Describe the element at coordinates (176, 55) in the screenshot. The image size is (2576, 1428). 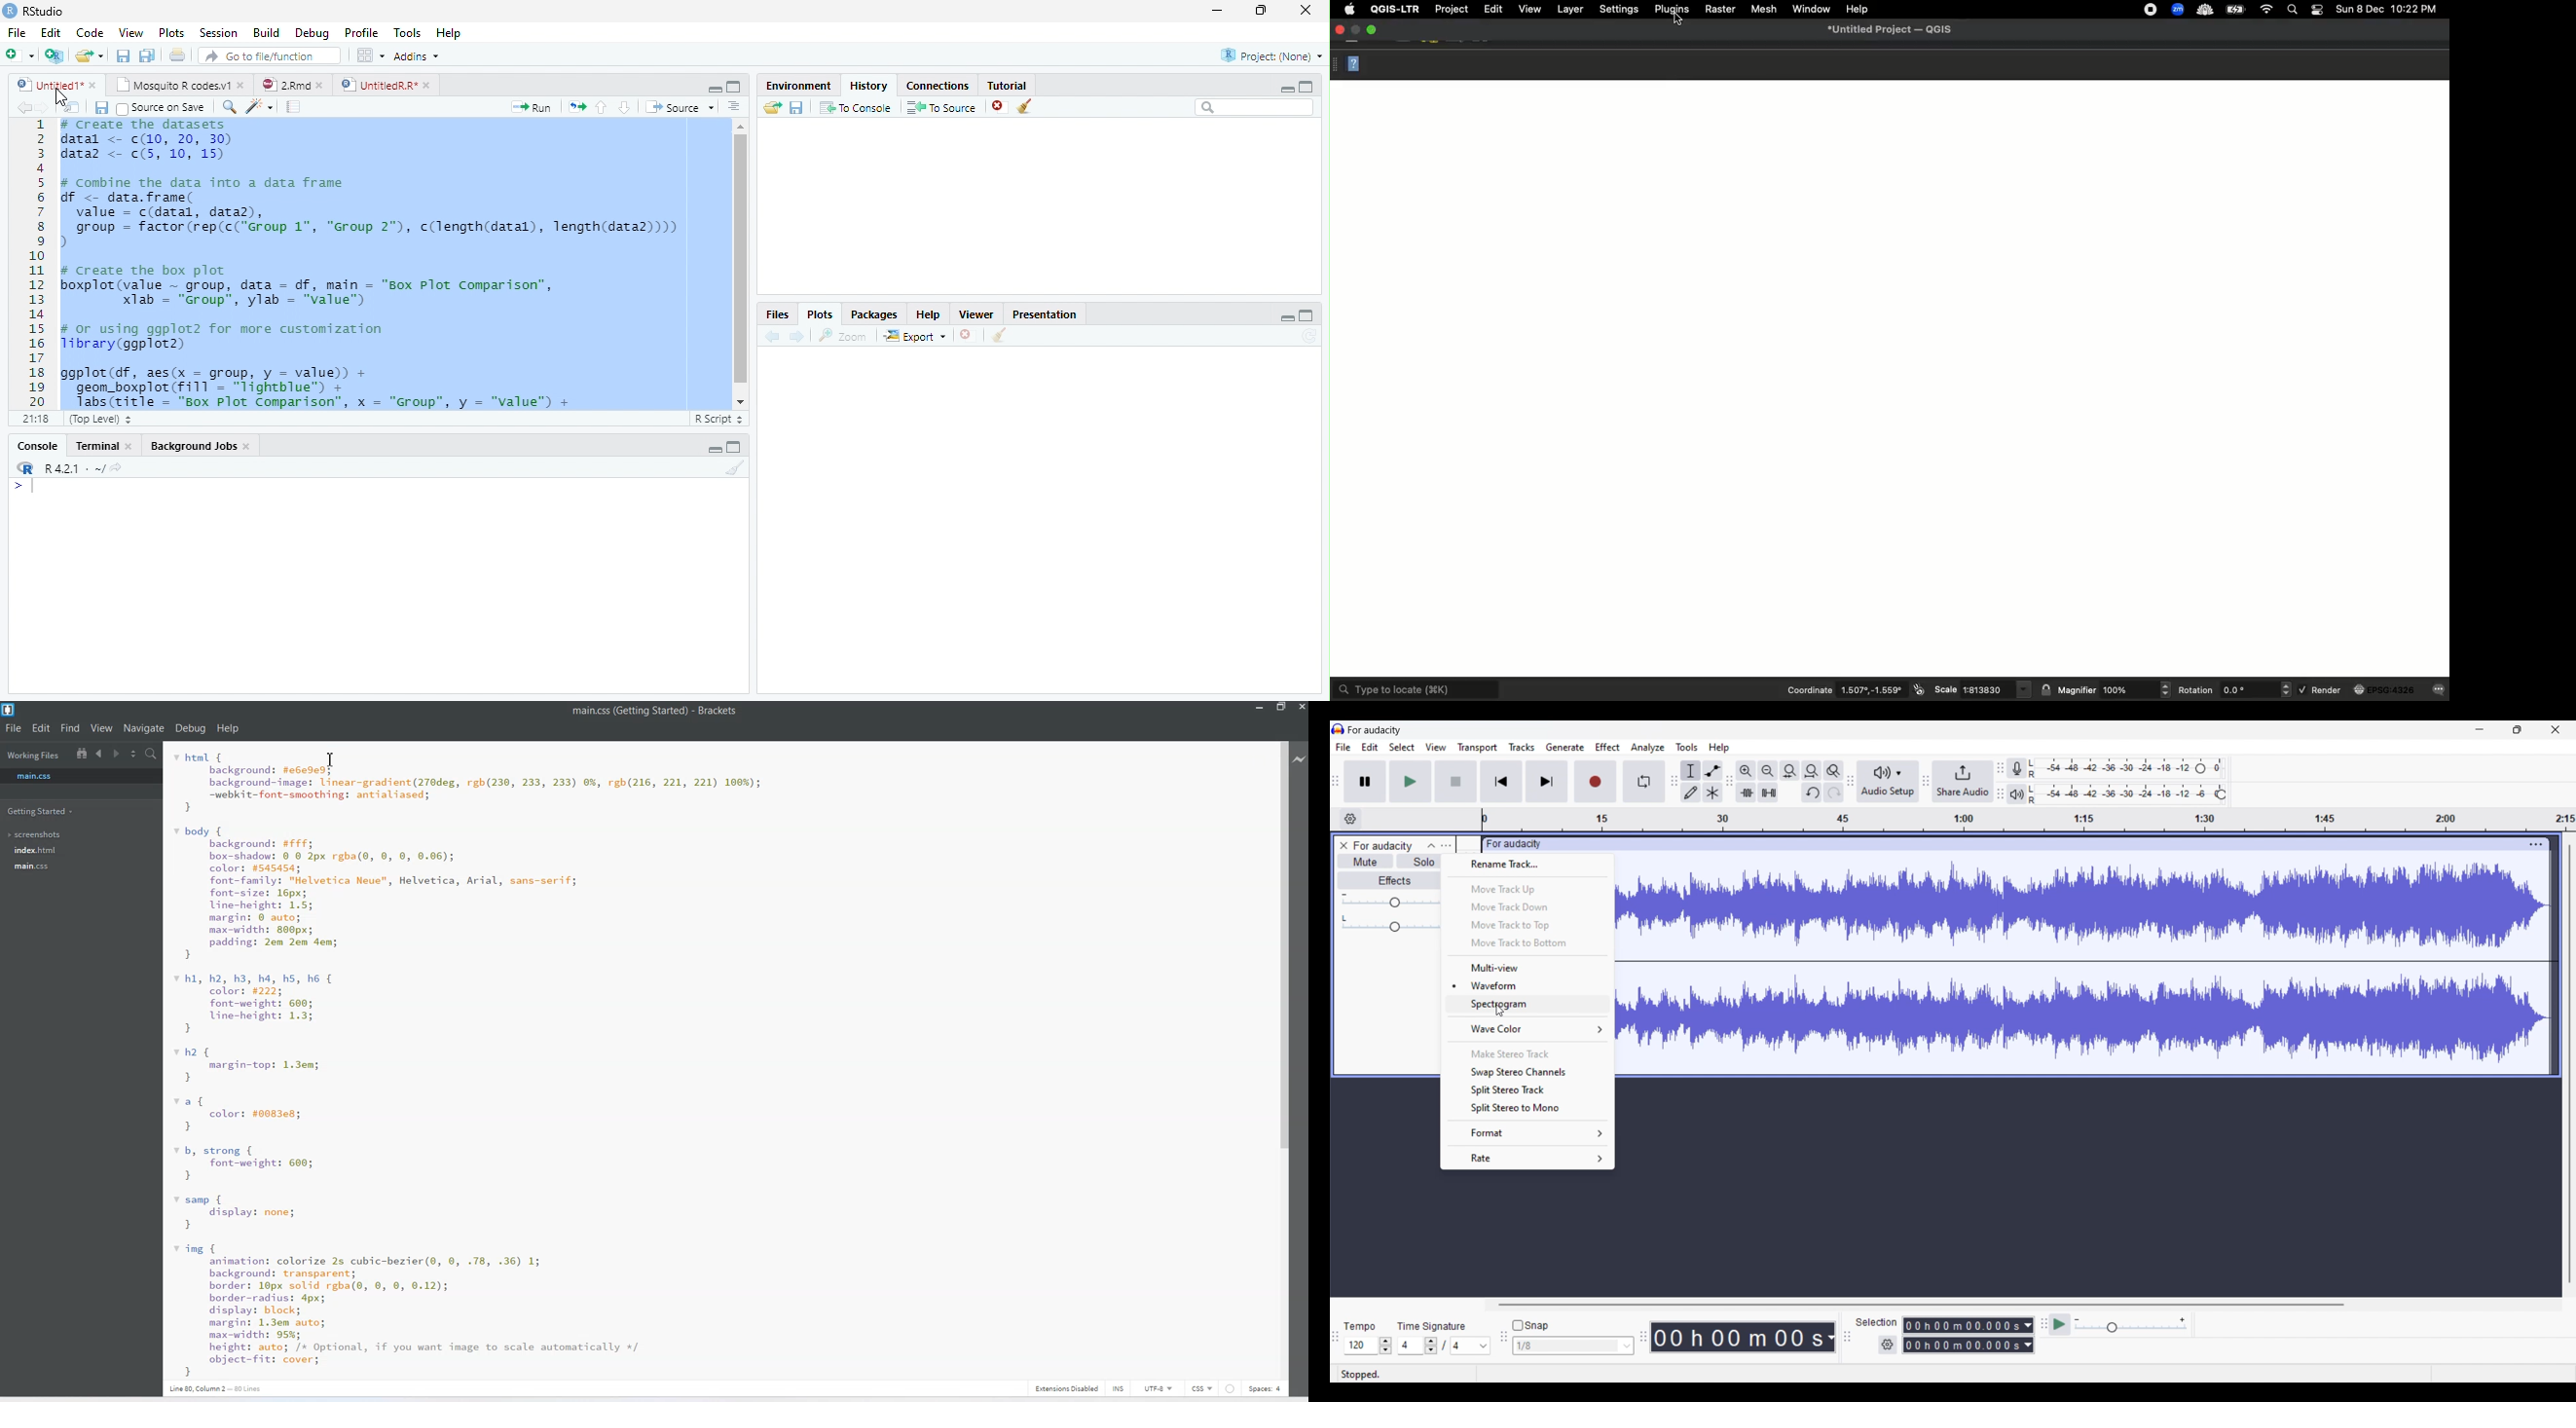
I see `Print the current file` at that location.